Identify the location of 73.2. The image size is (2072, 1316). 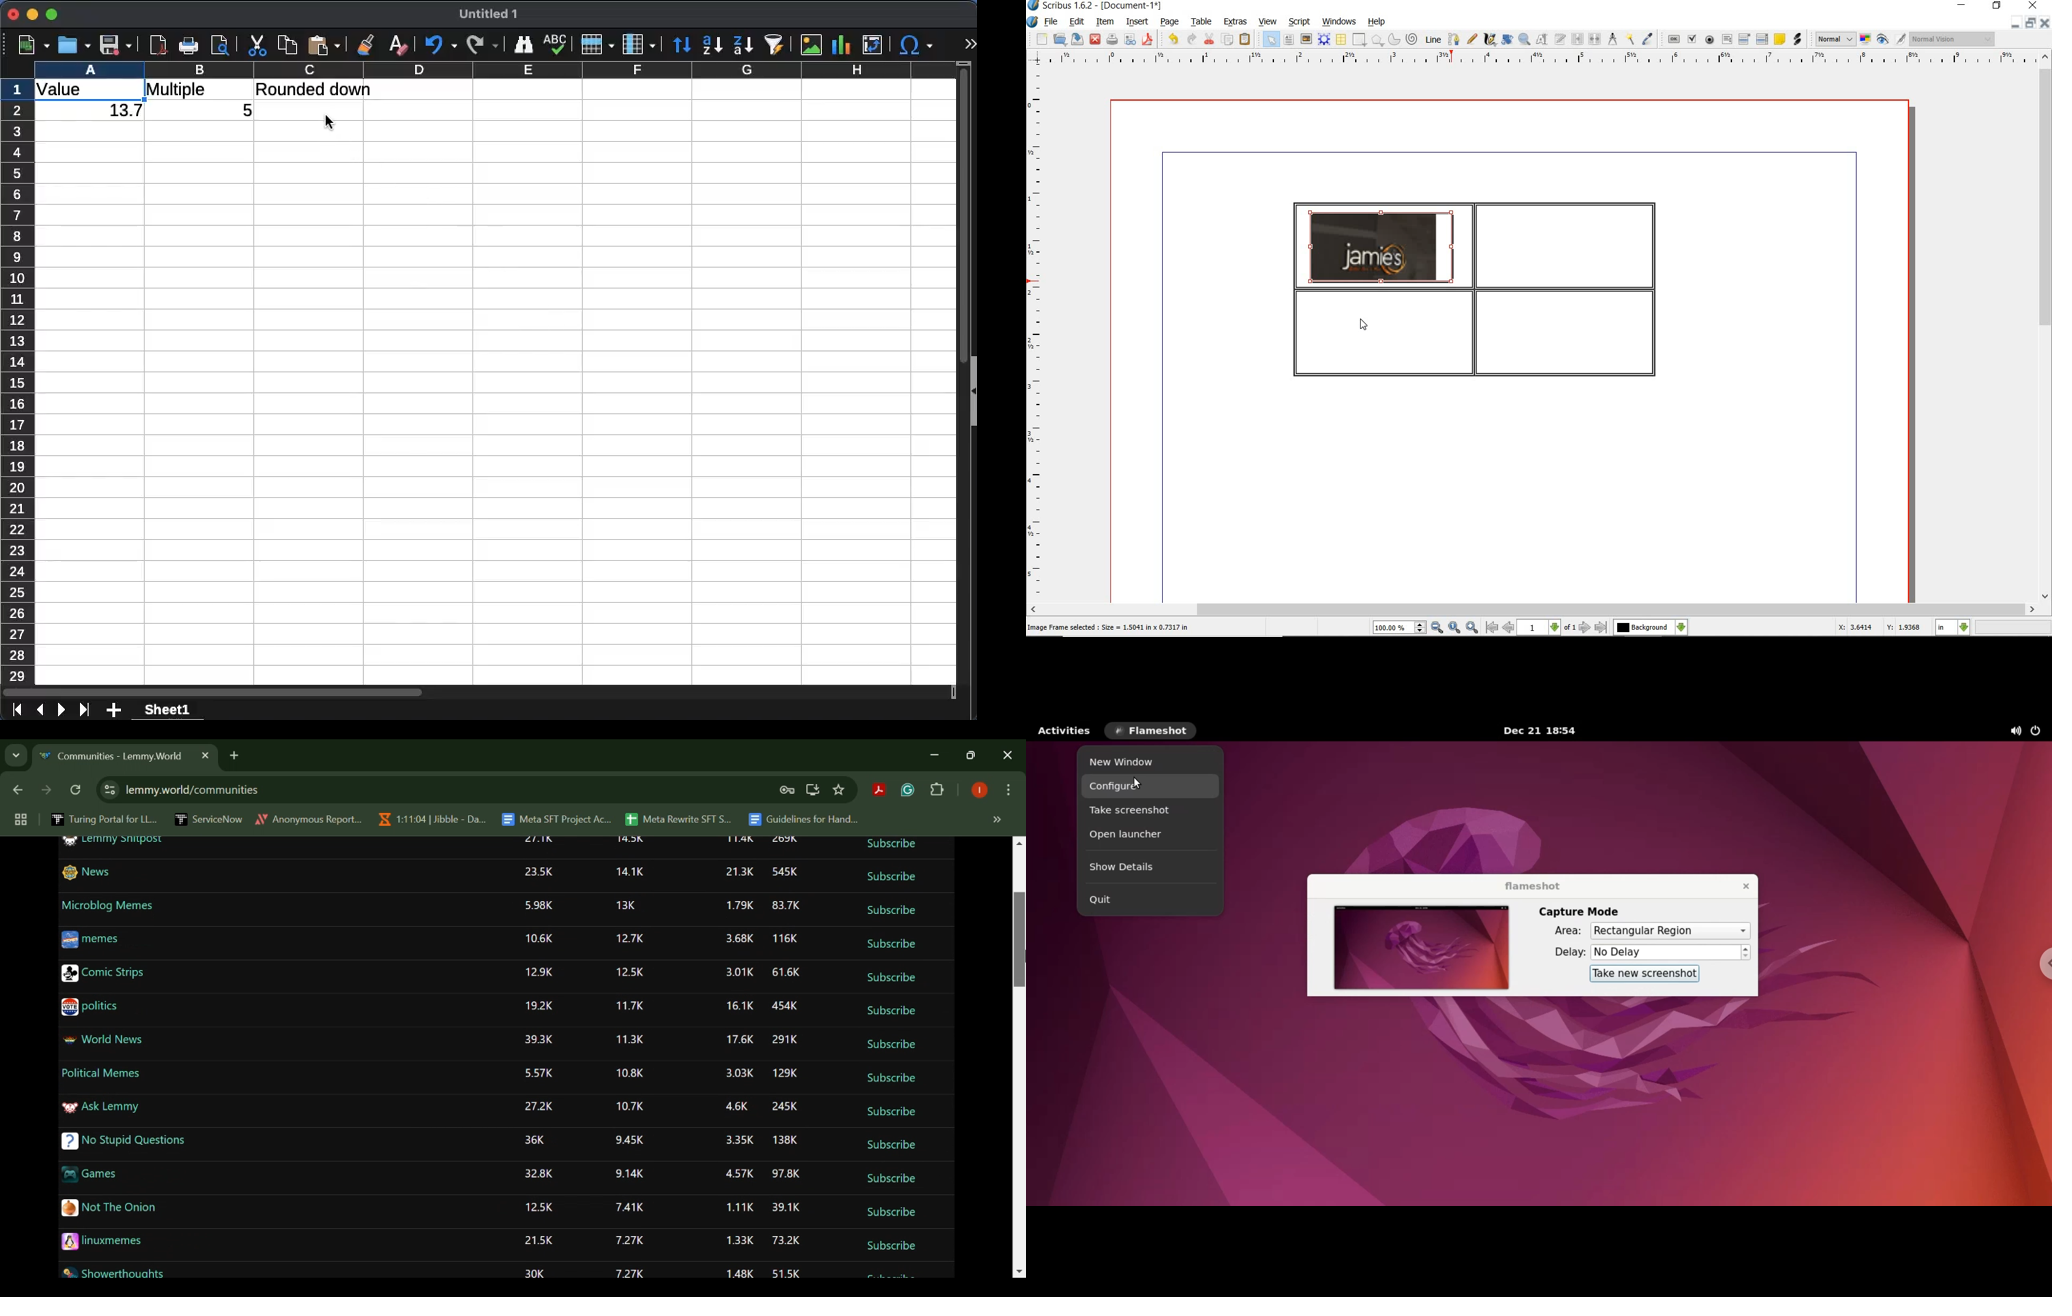
(785, 1242).